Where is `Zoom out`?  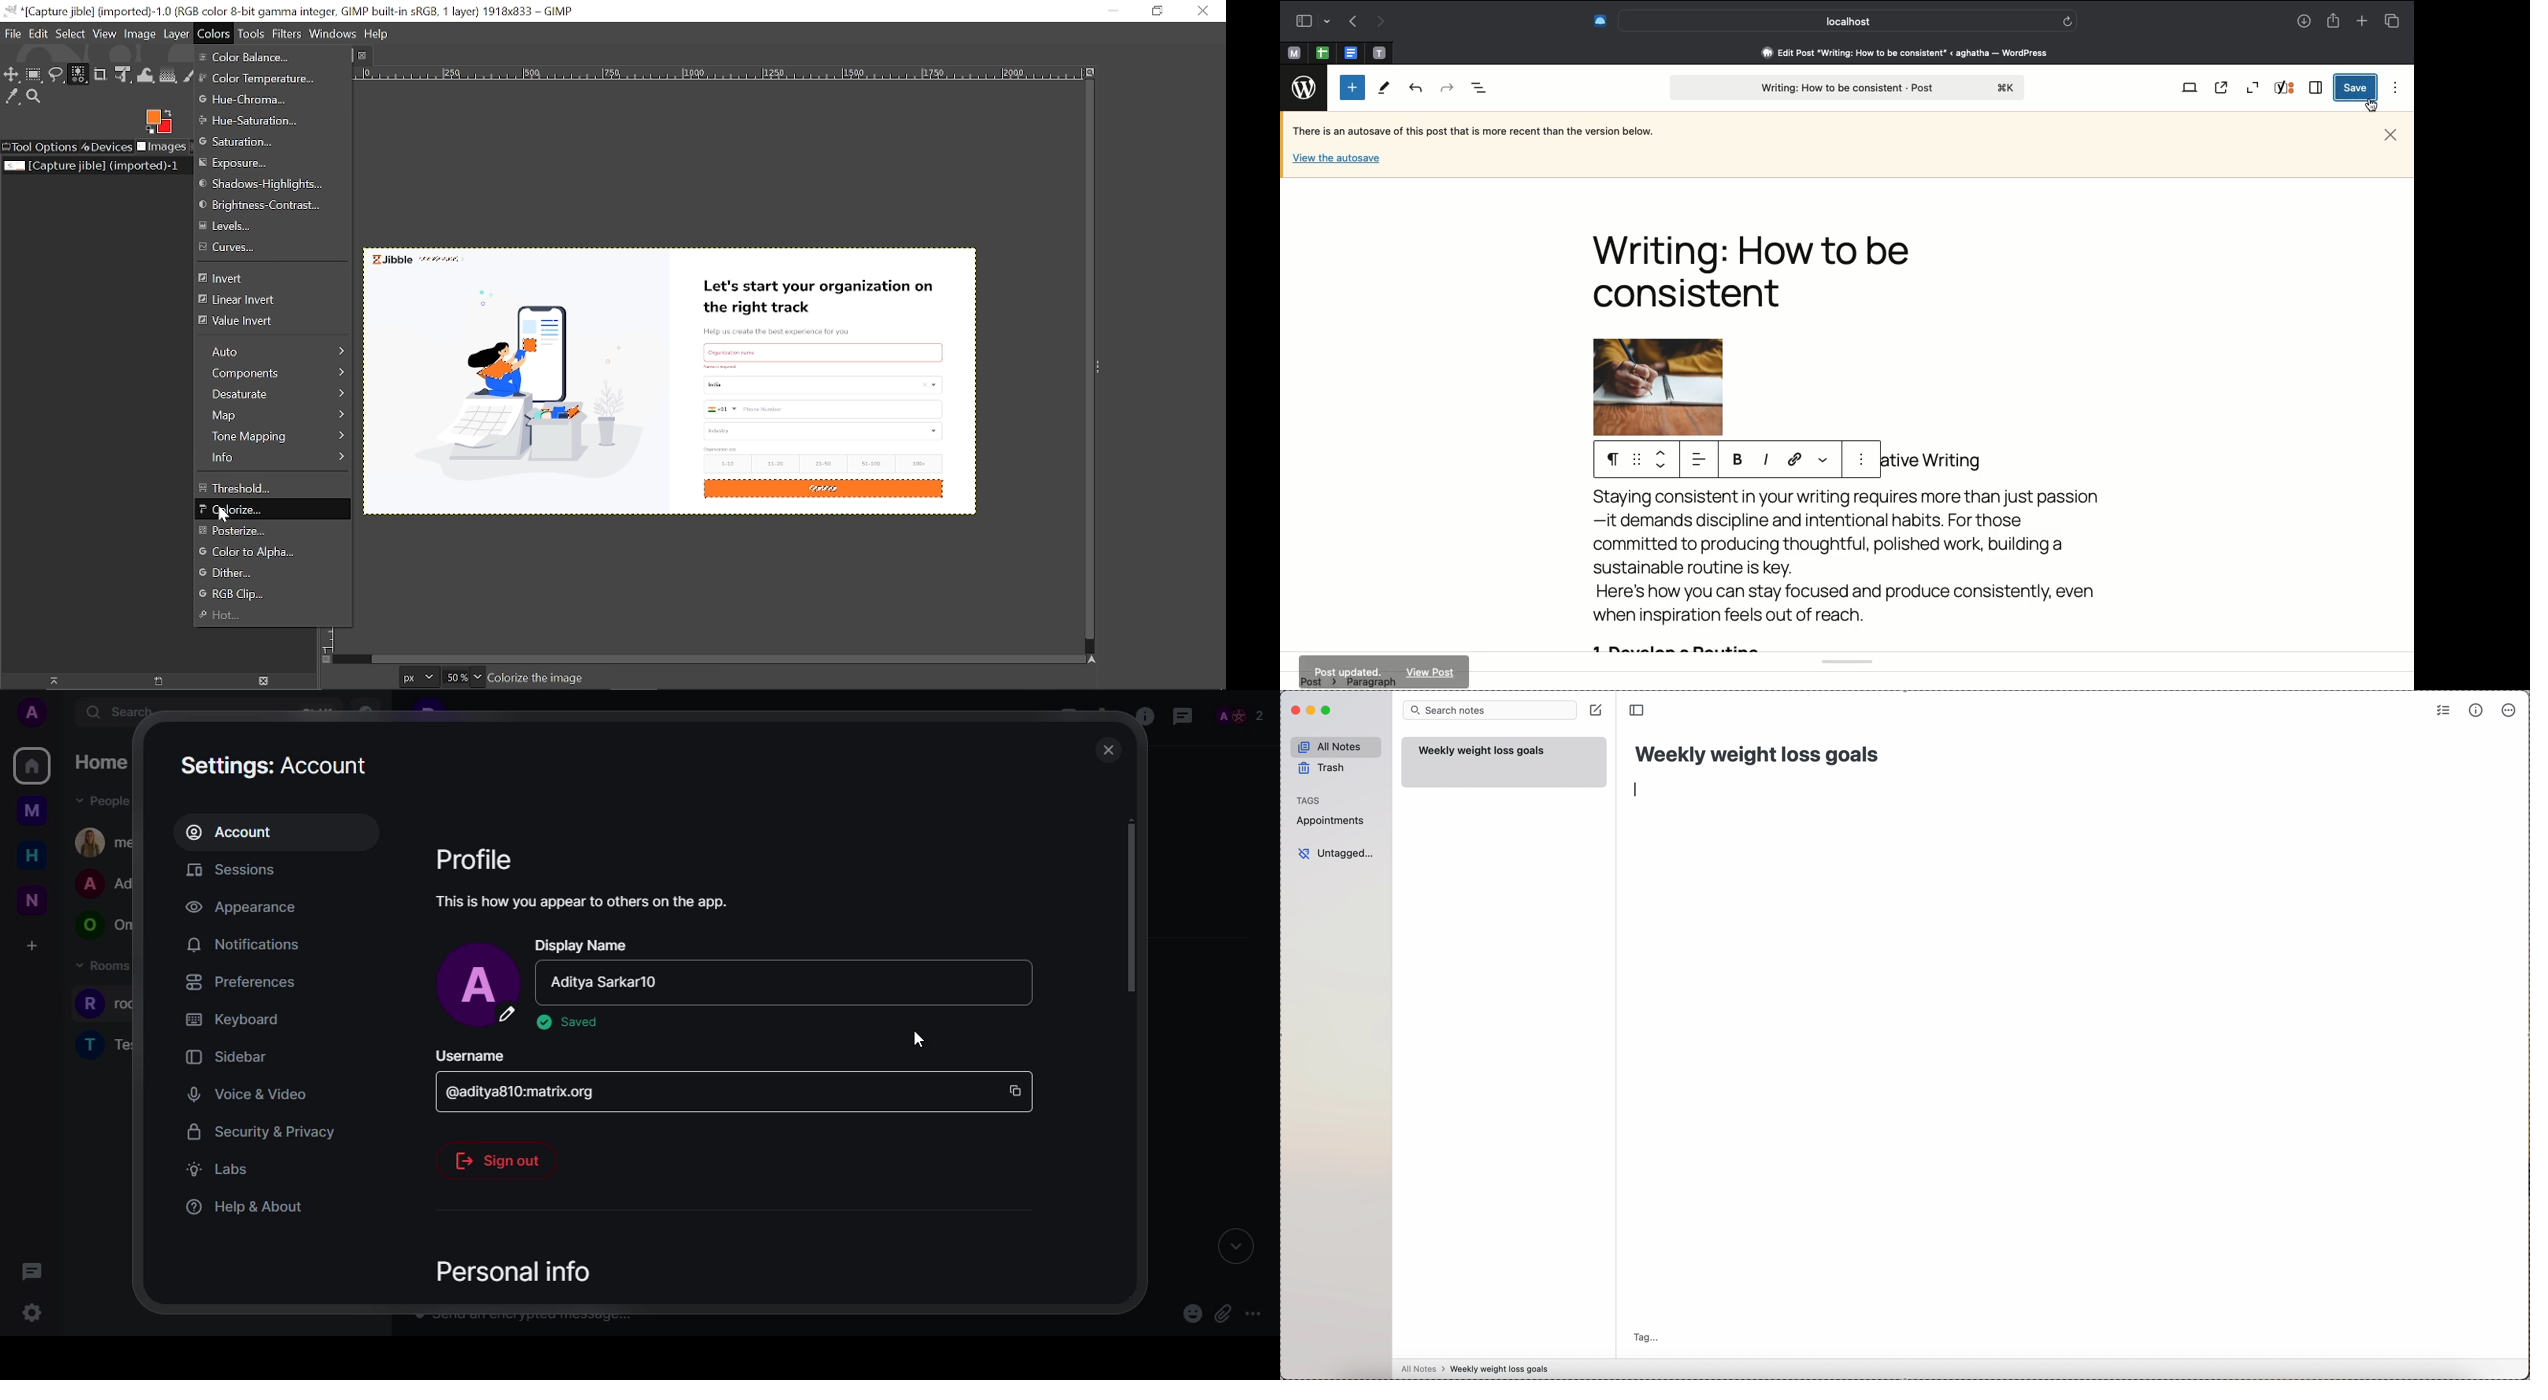
Zoom out is located at coordinates (2253, 87).